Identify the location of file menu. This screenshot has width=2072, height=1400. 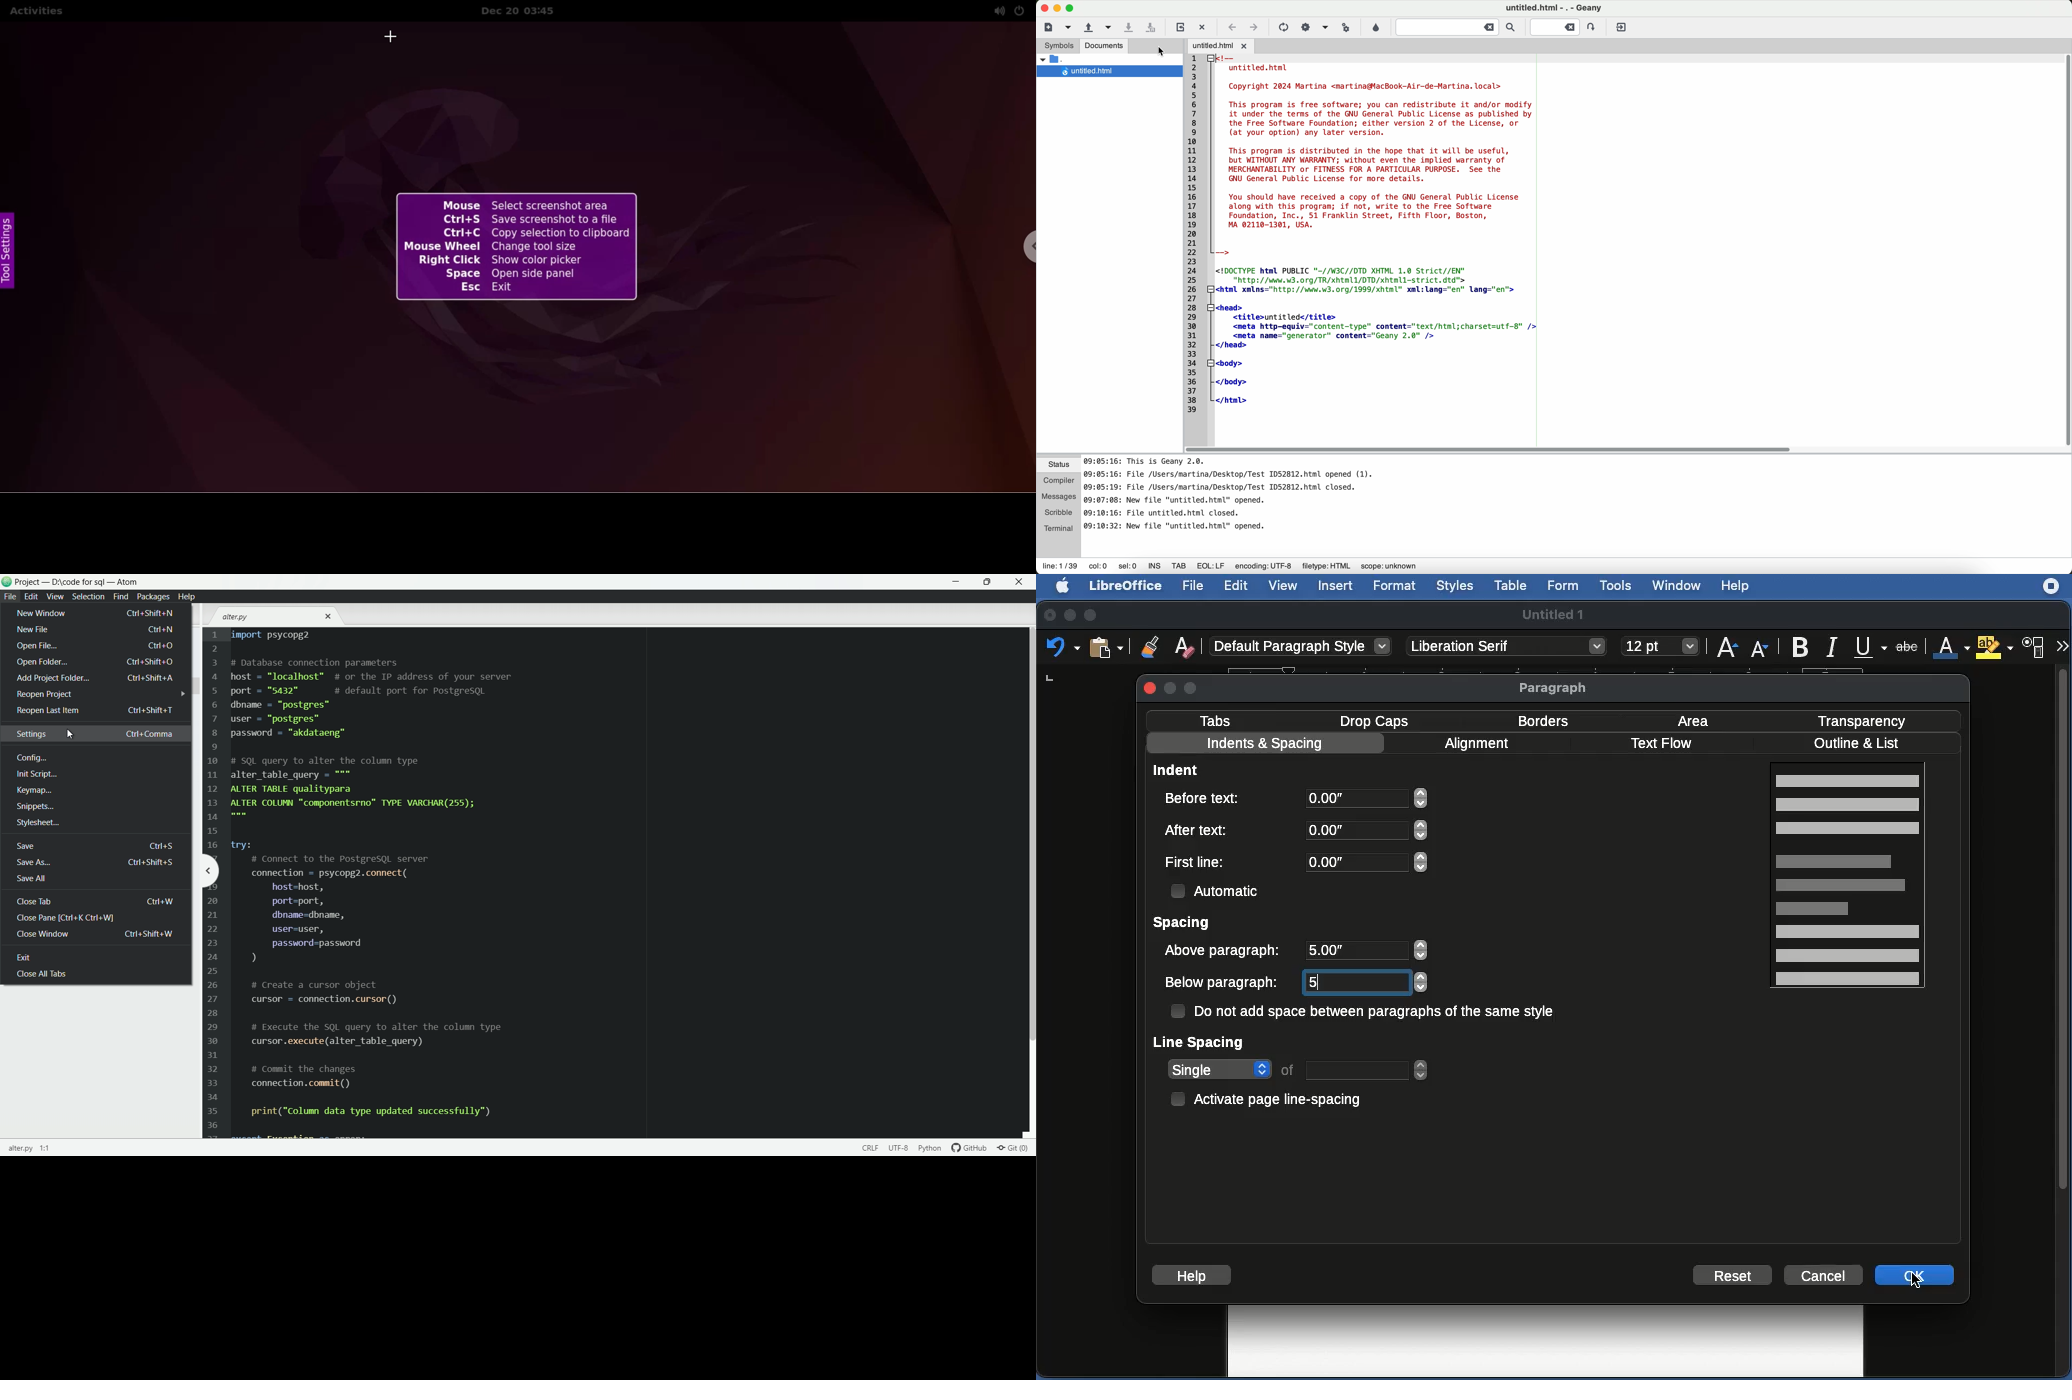
(10, 597).